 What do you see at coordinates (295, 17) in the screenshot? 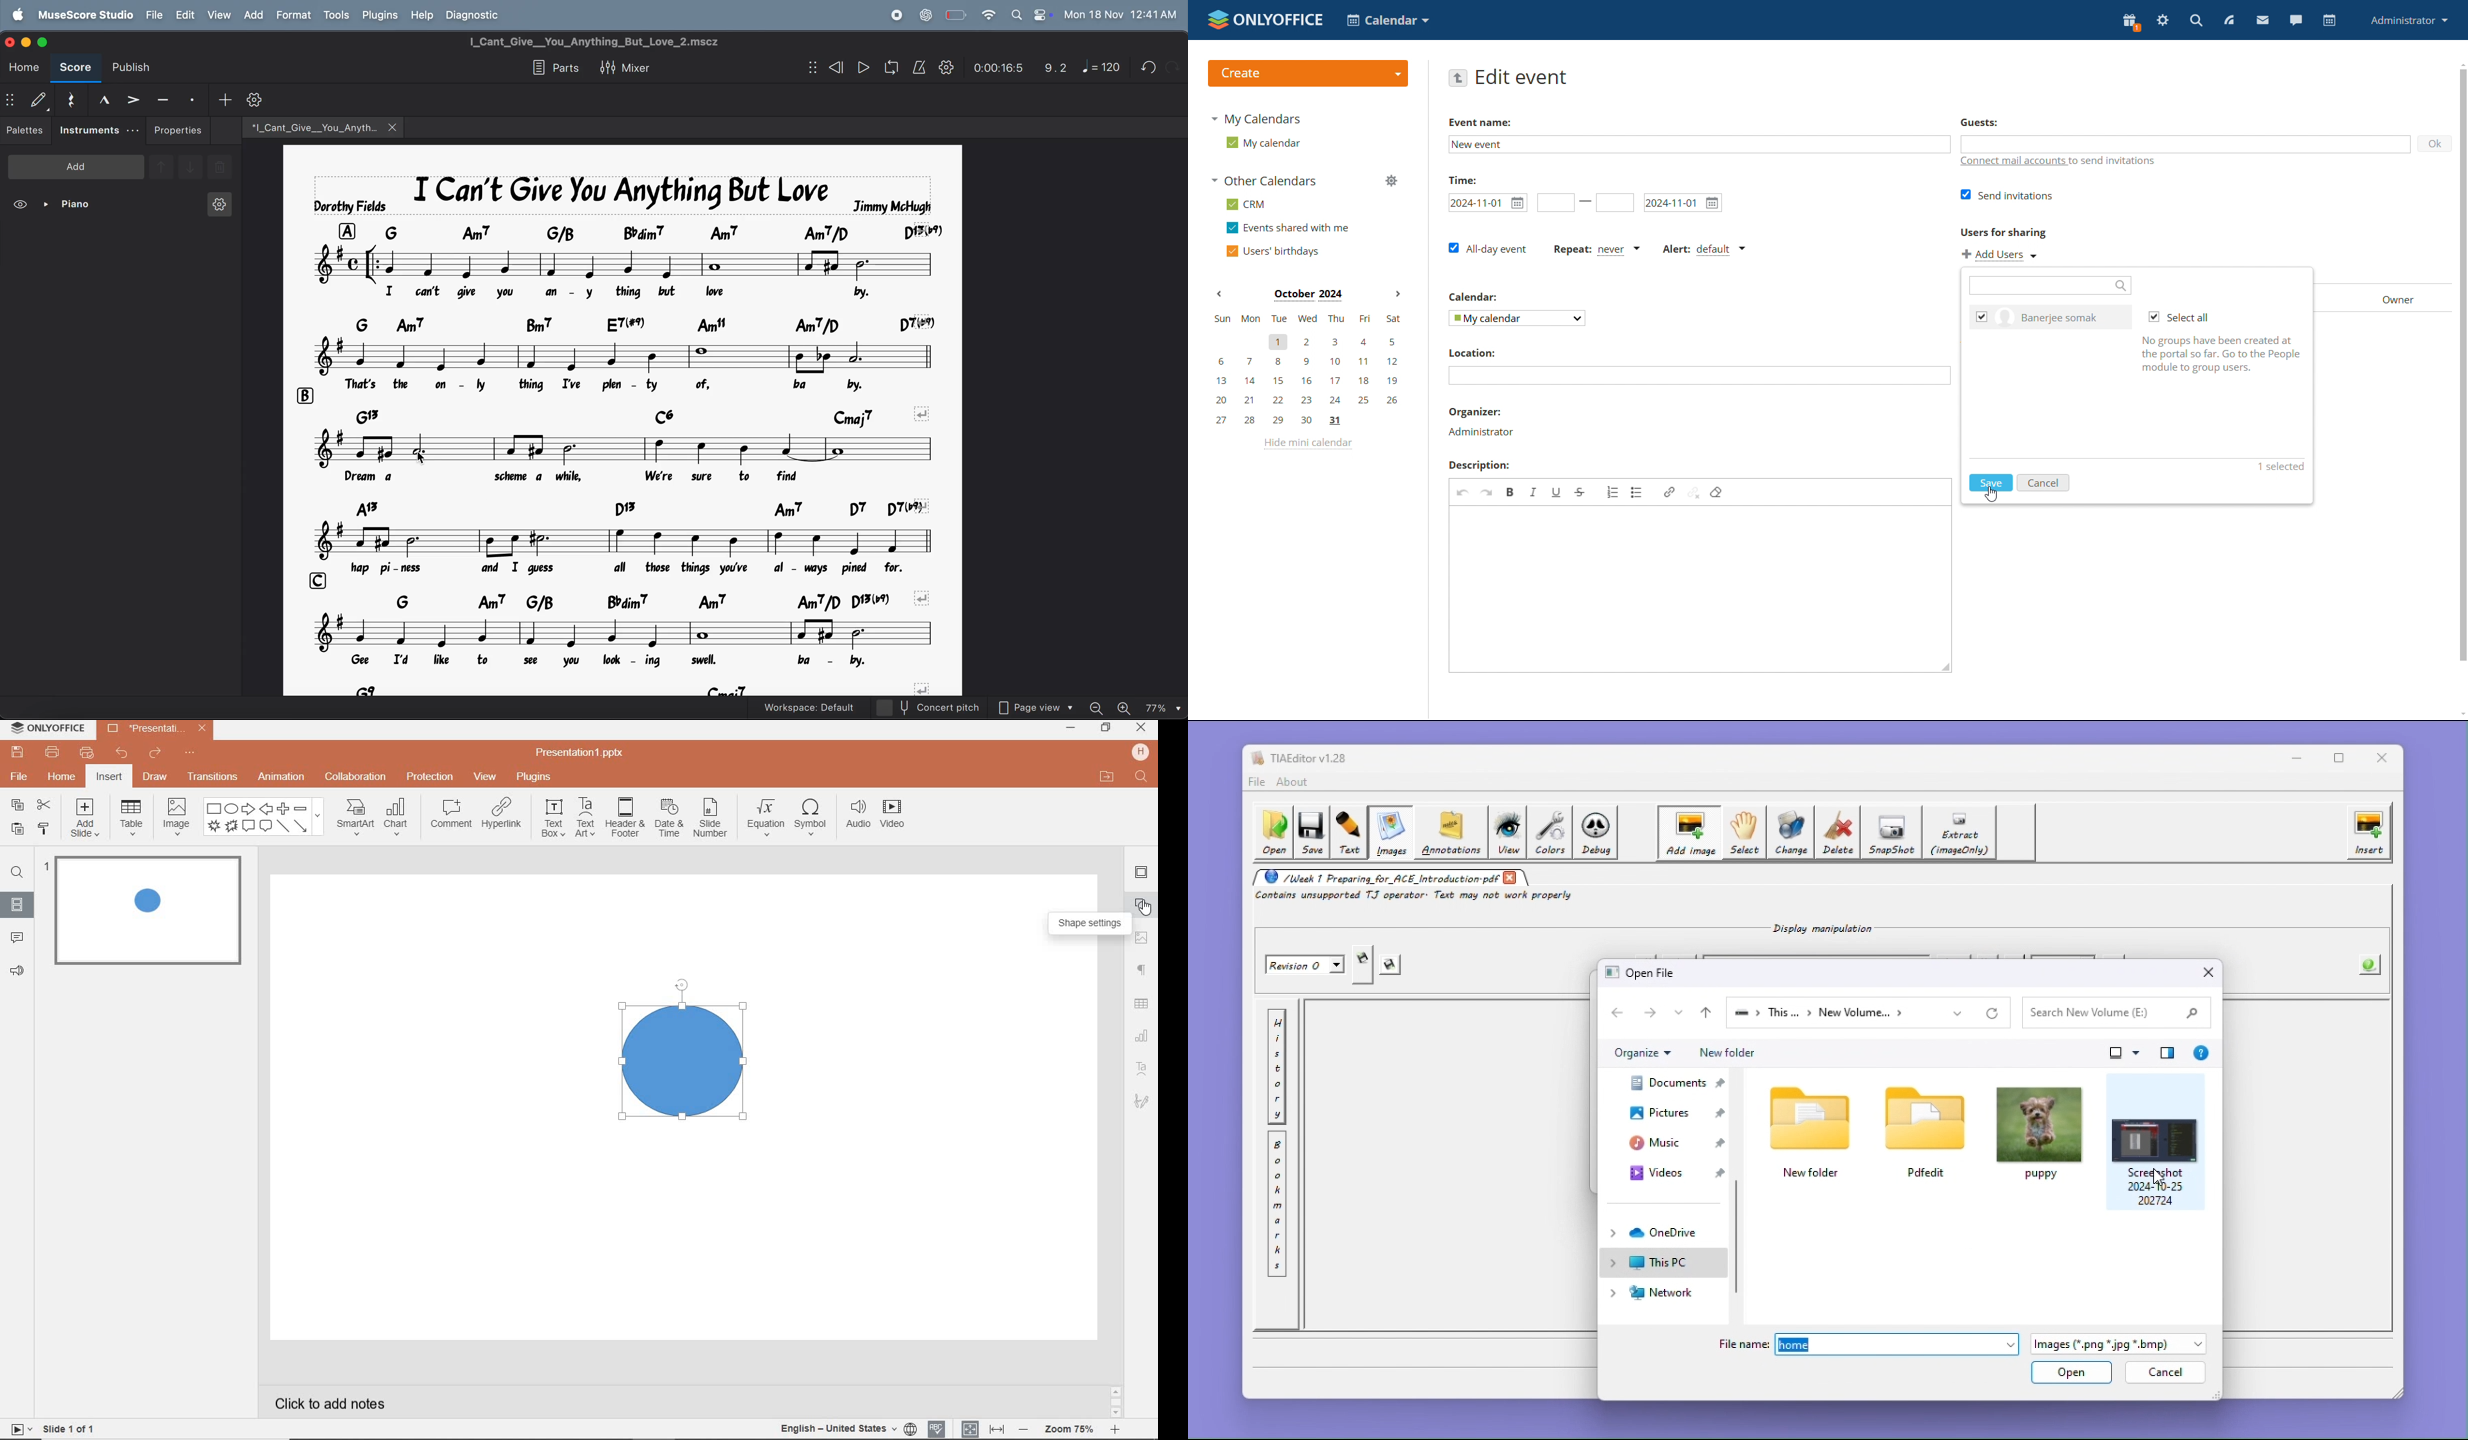
I see `format` at bounding box center [295, 17].